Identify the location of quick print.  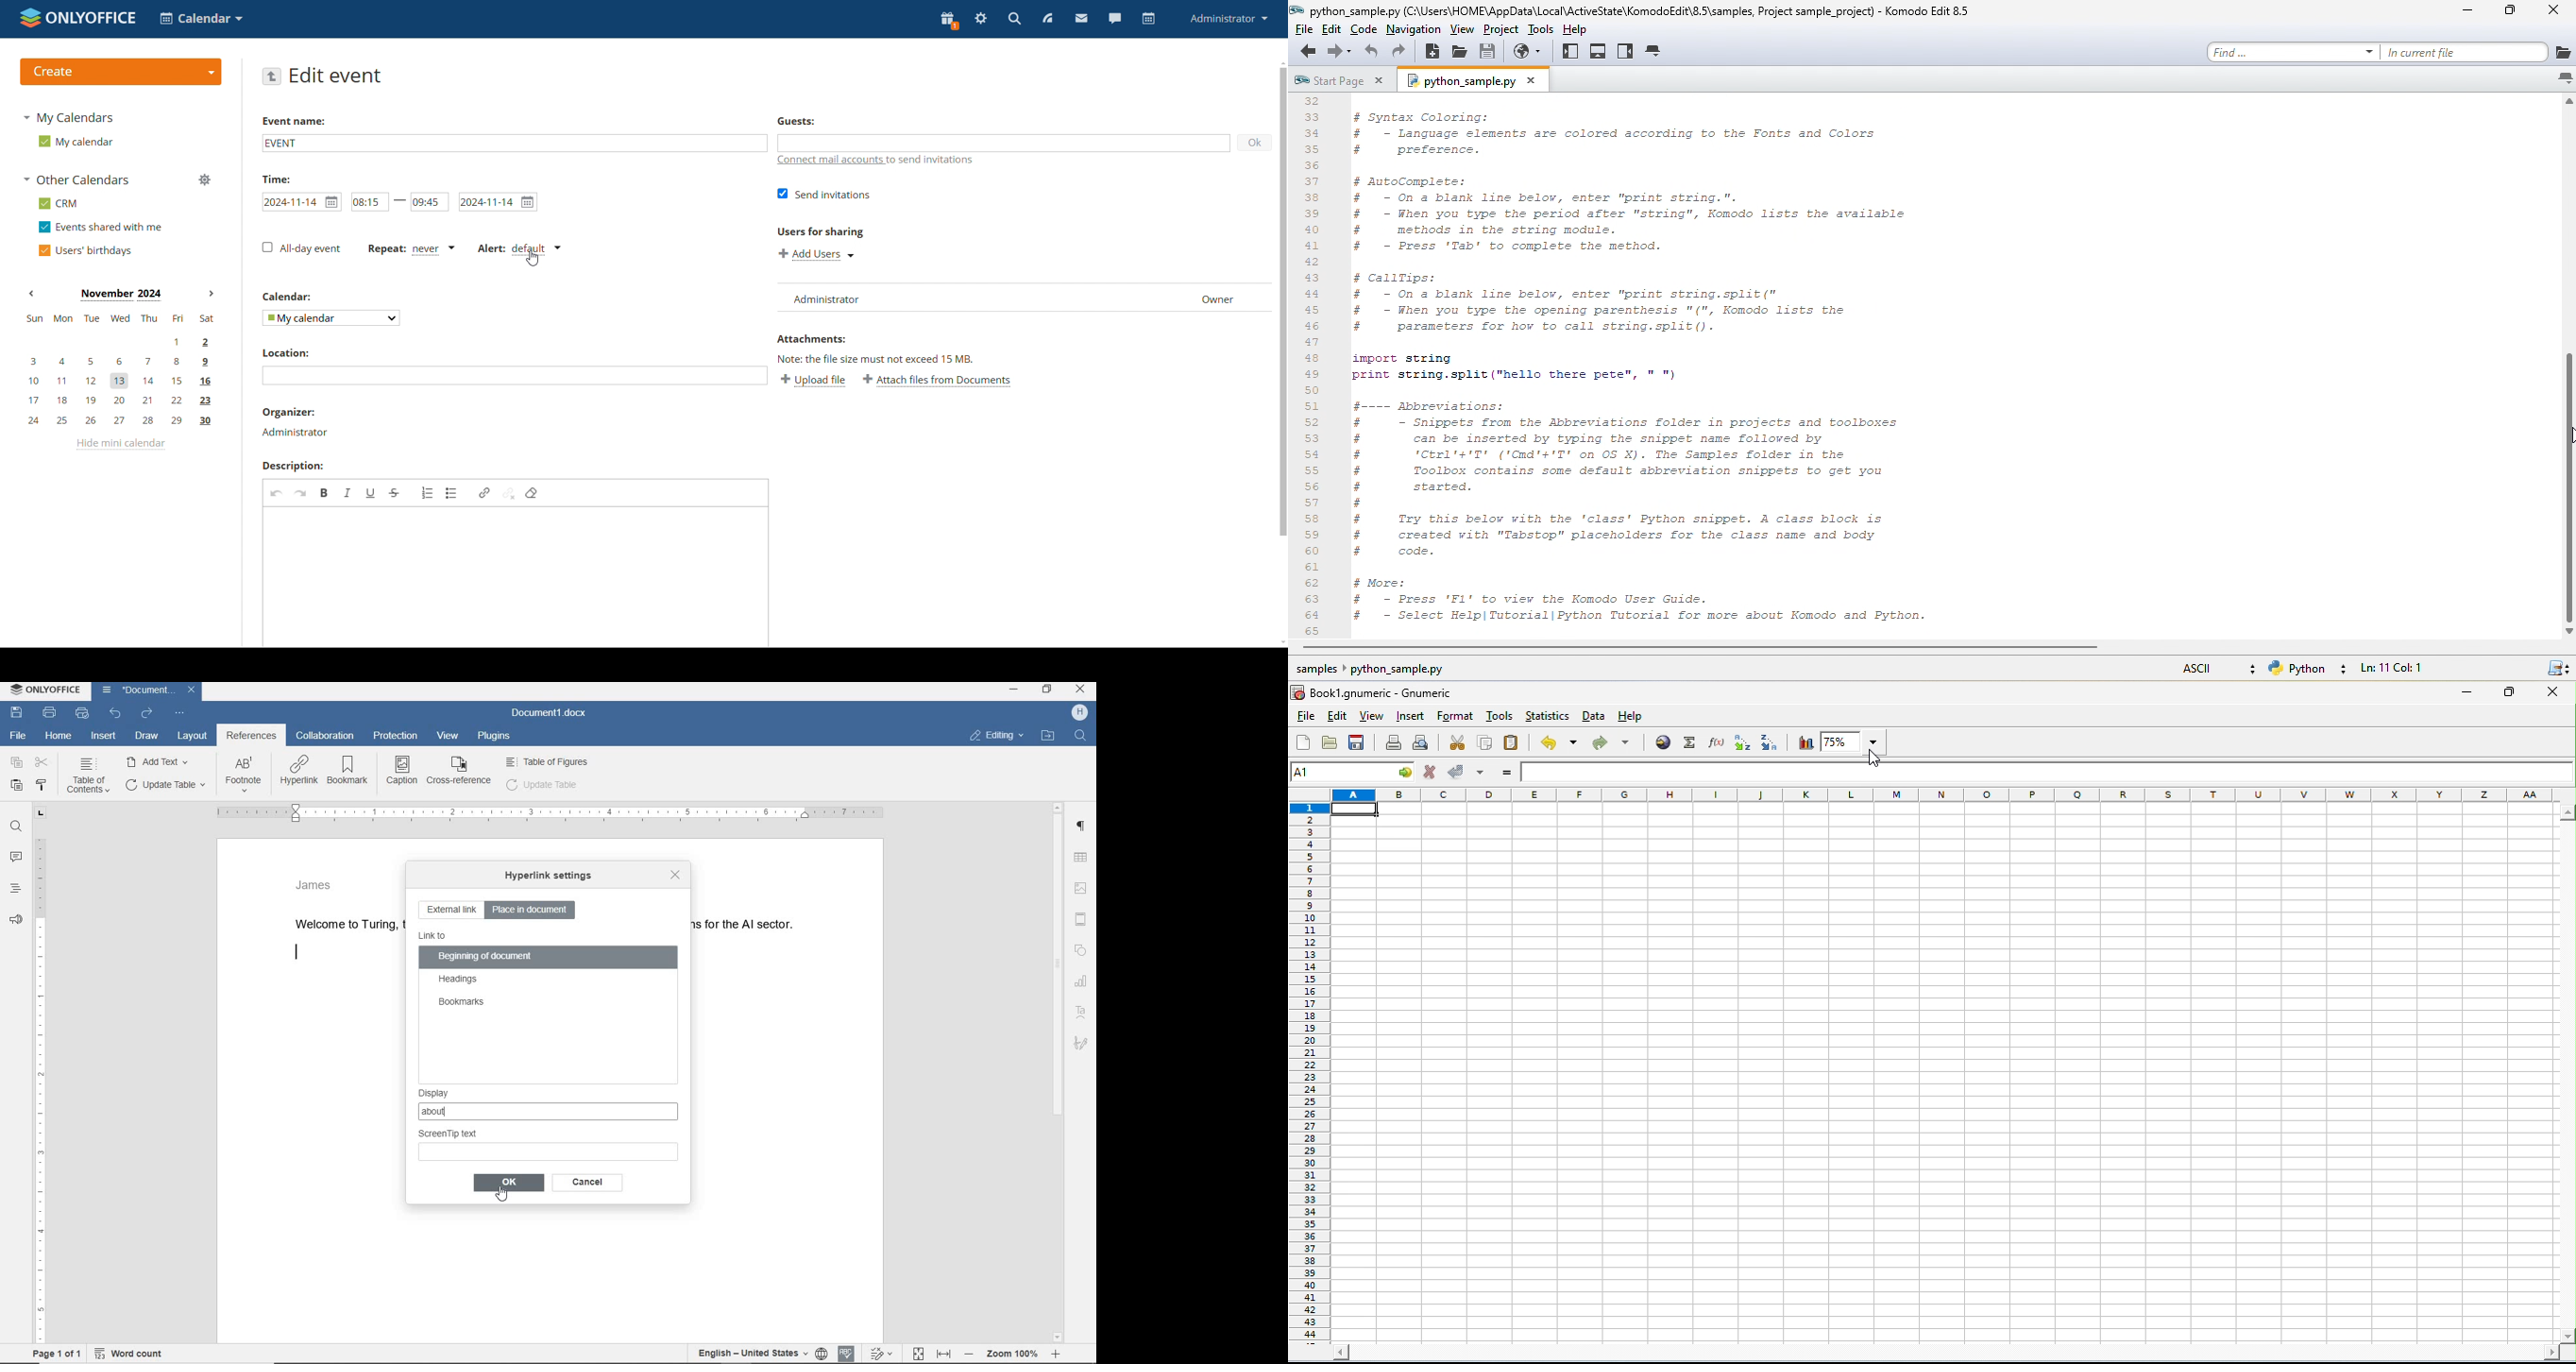
(81, 713).